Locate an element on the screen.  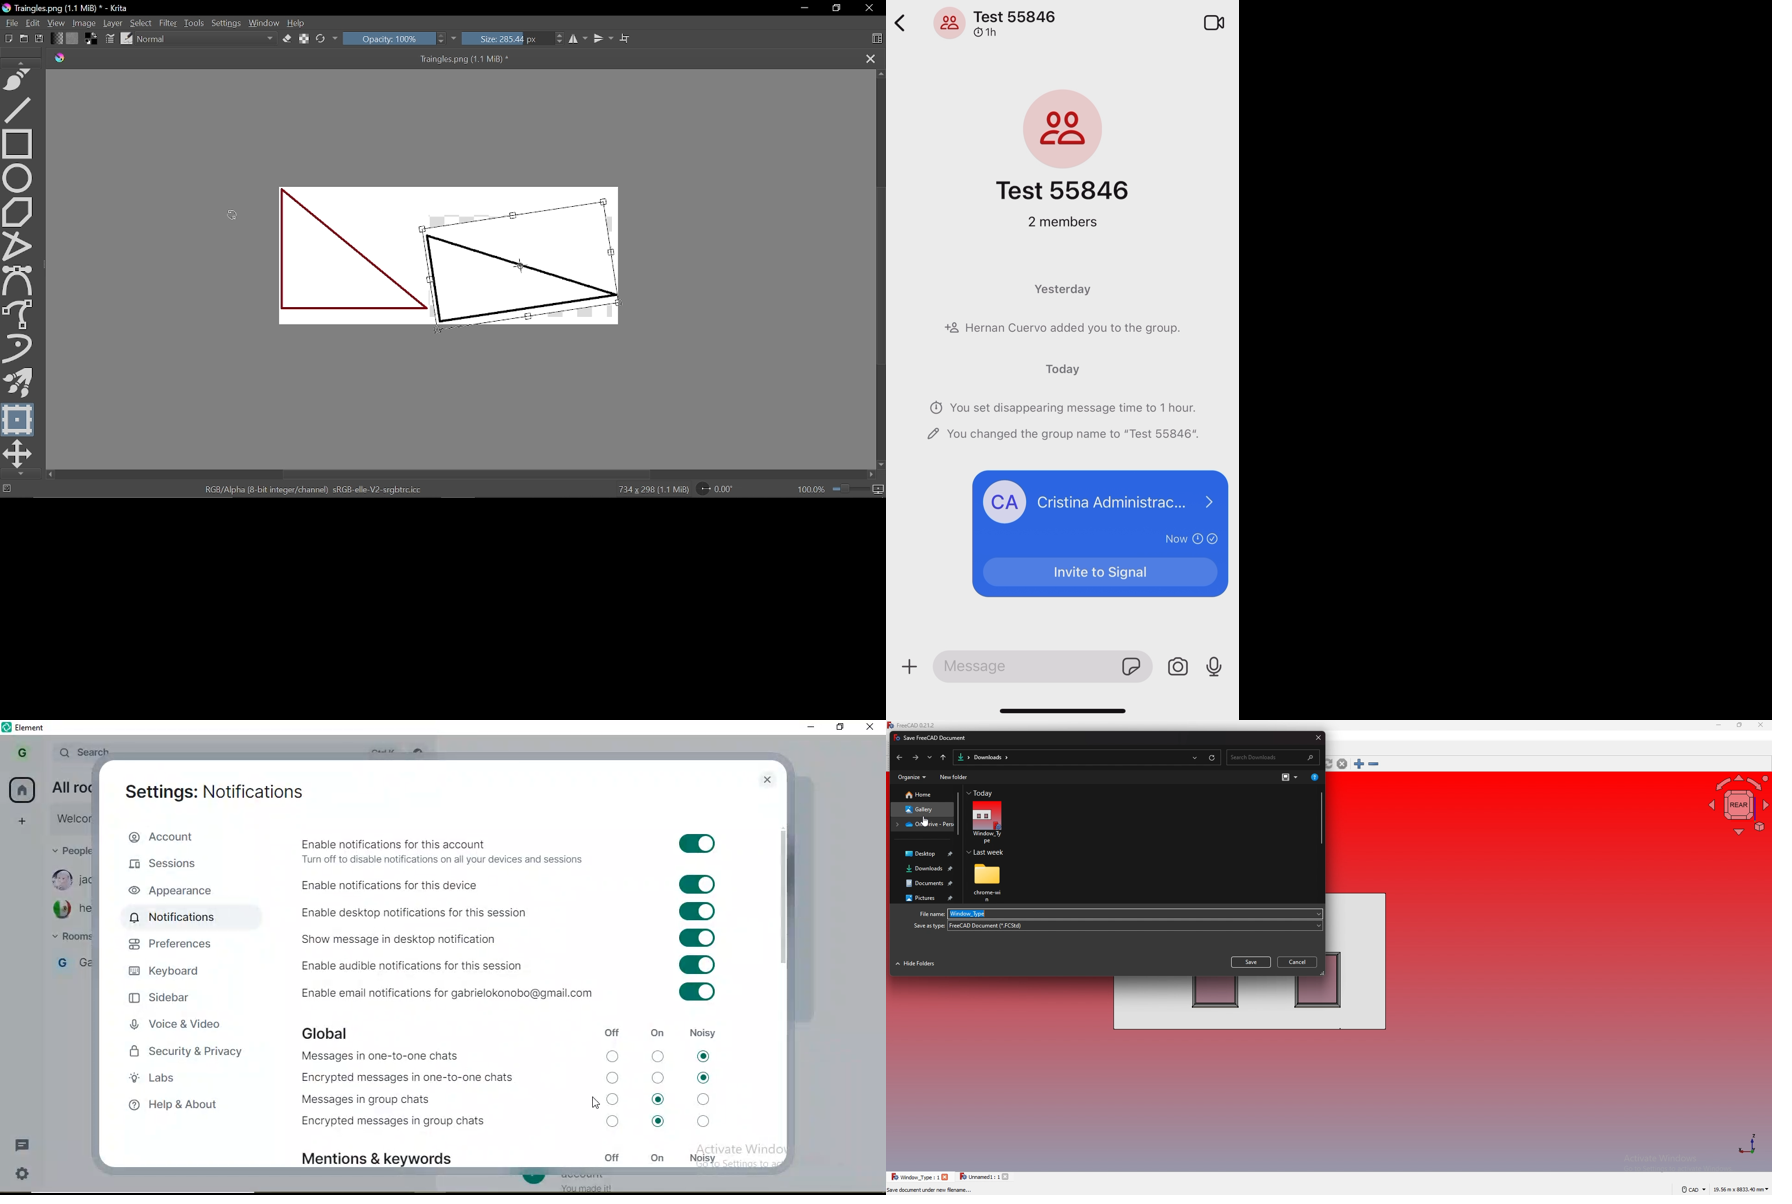
space for the message is located at coordinates (1026, 669).